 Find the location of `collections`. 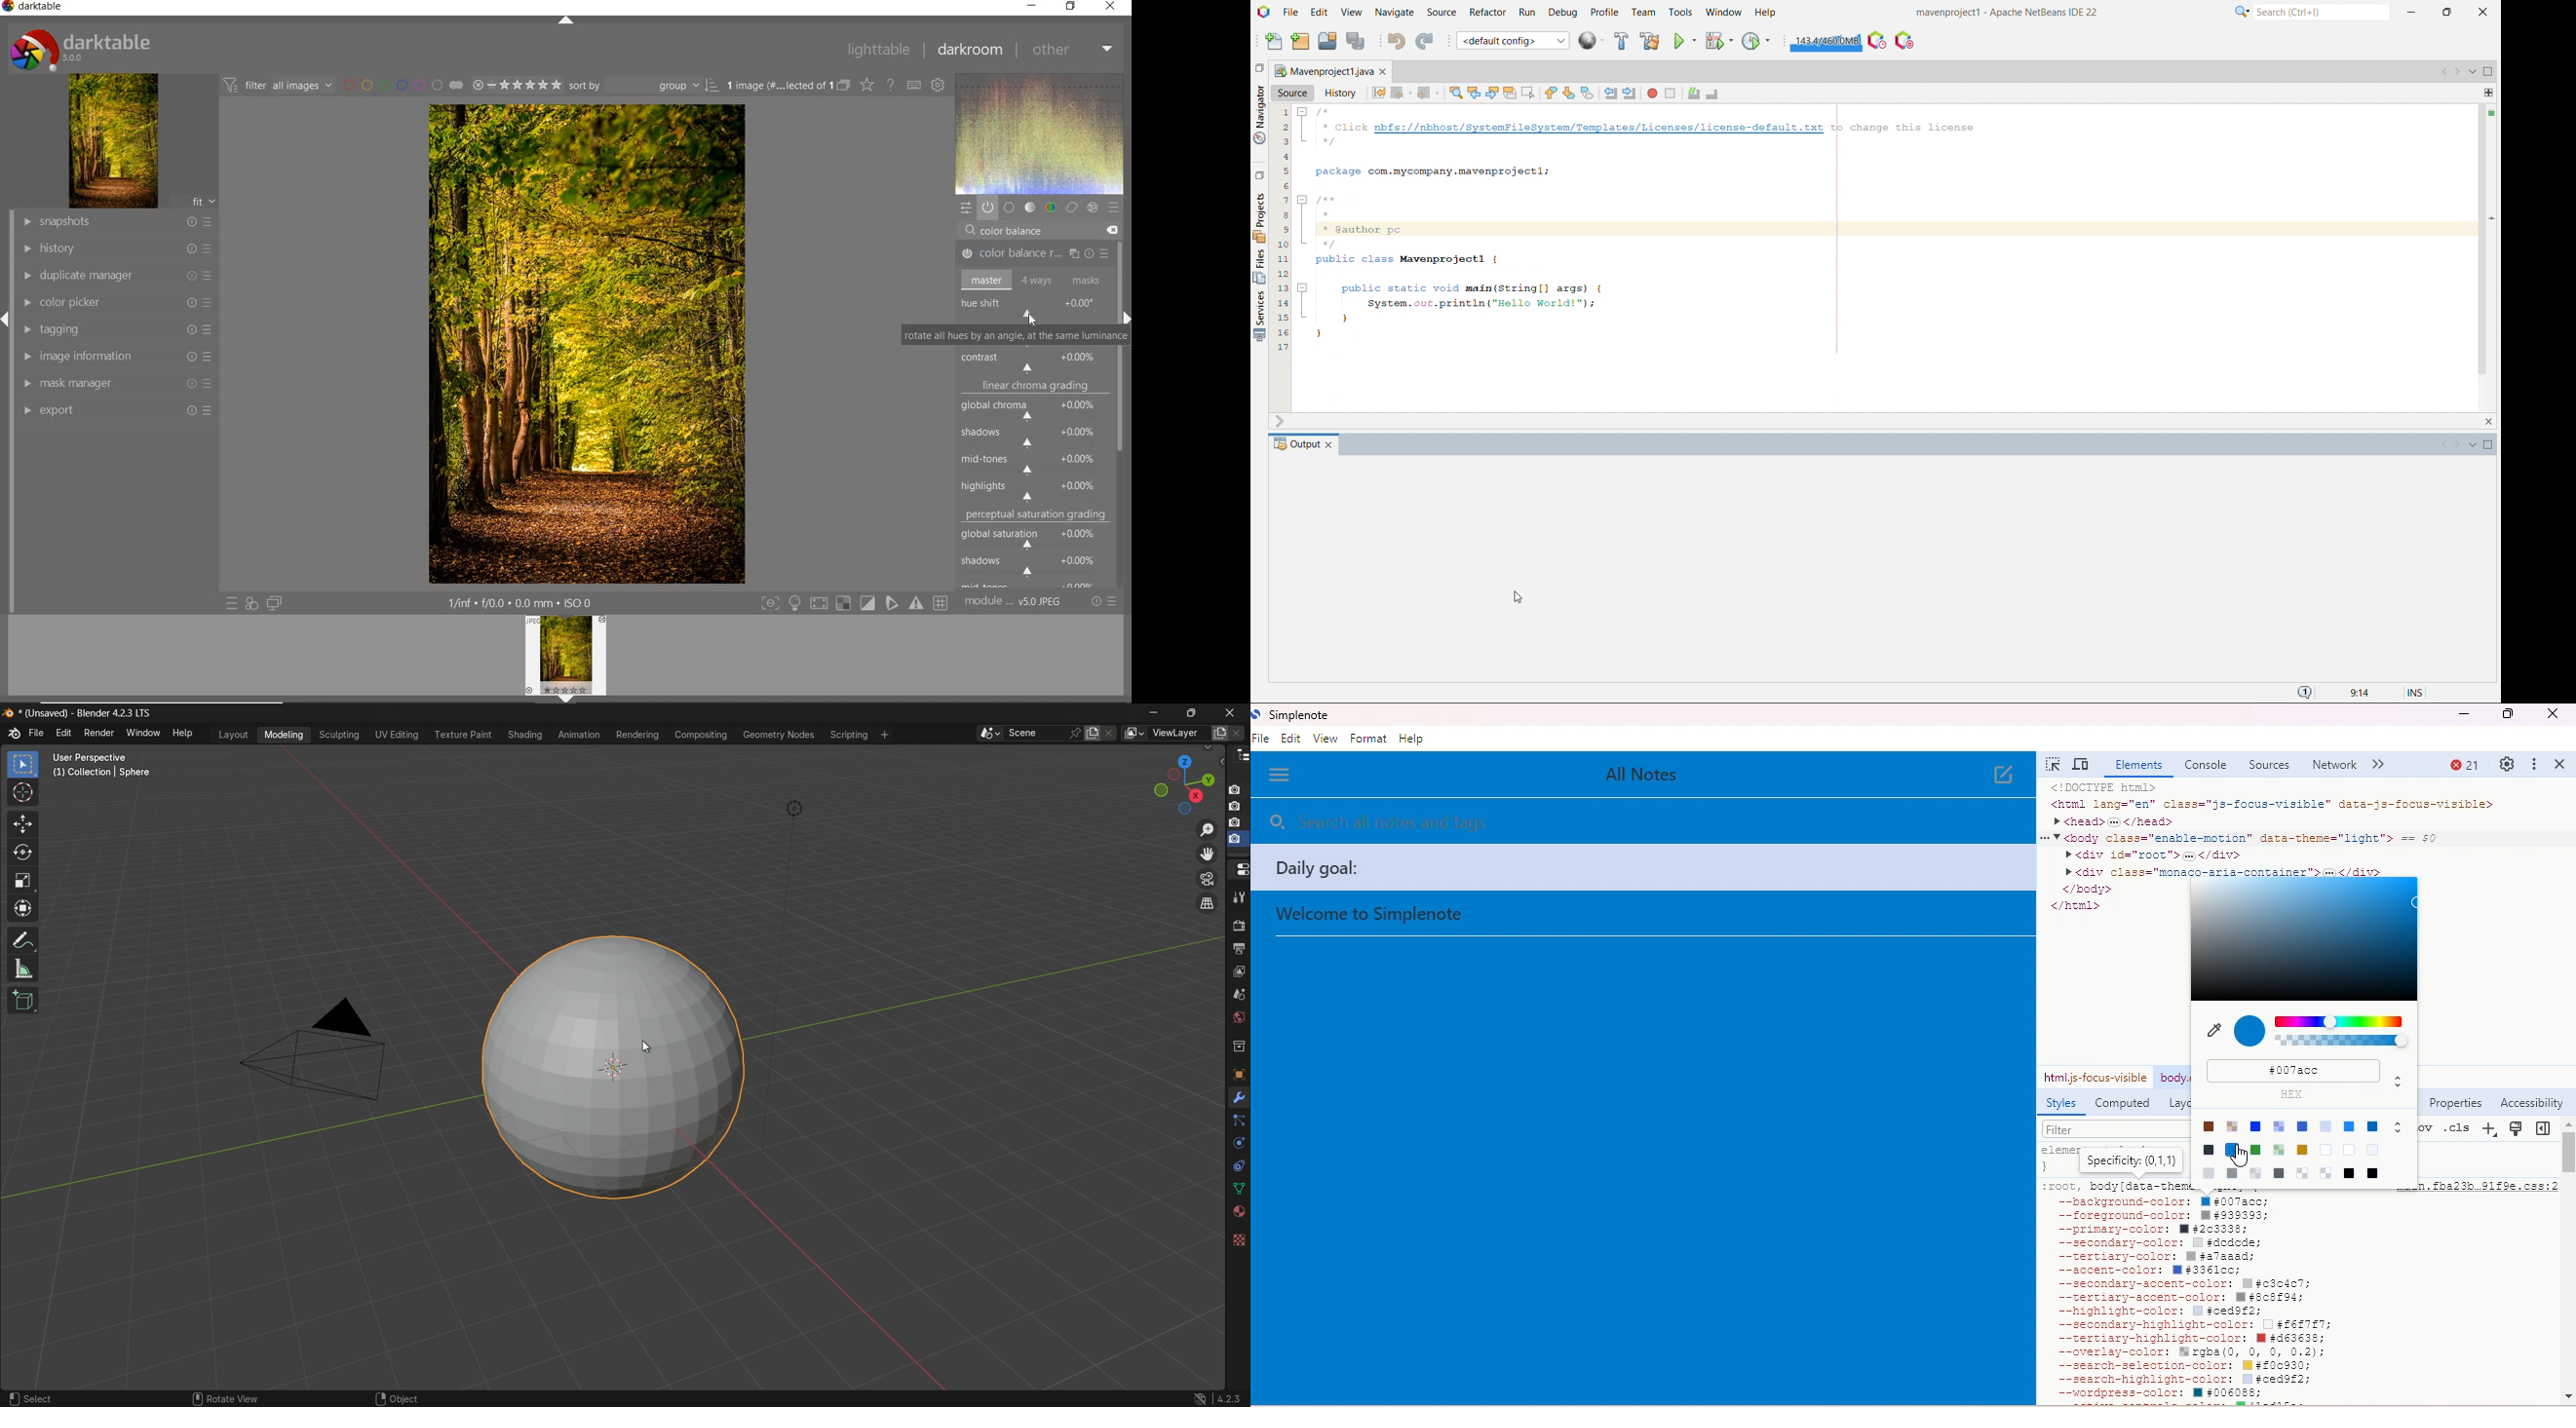

collections is located at coordinates (1239, 1047).